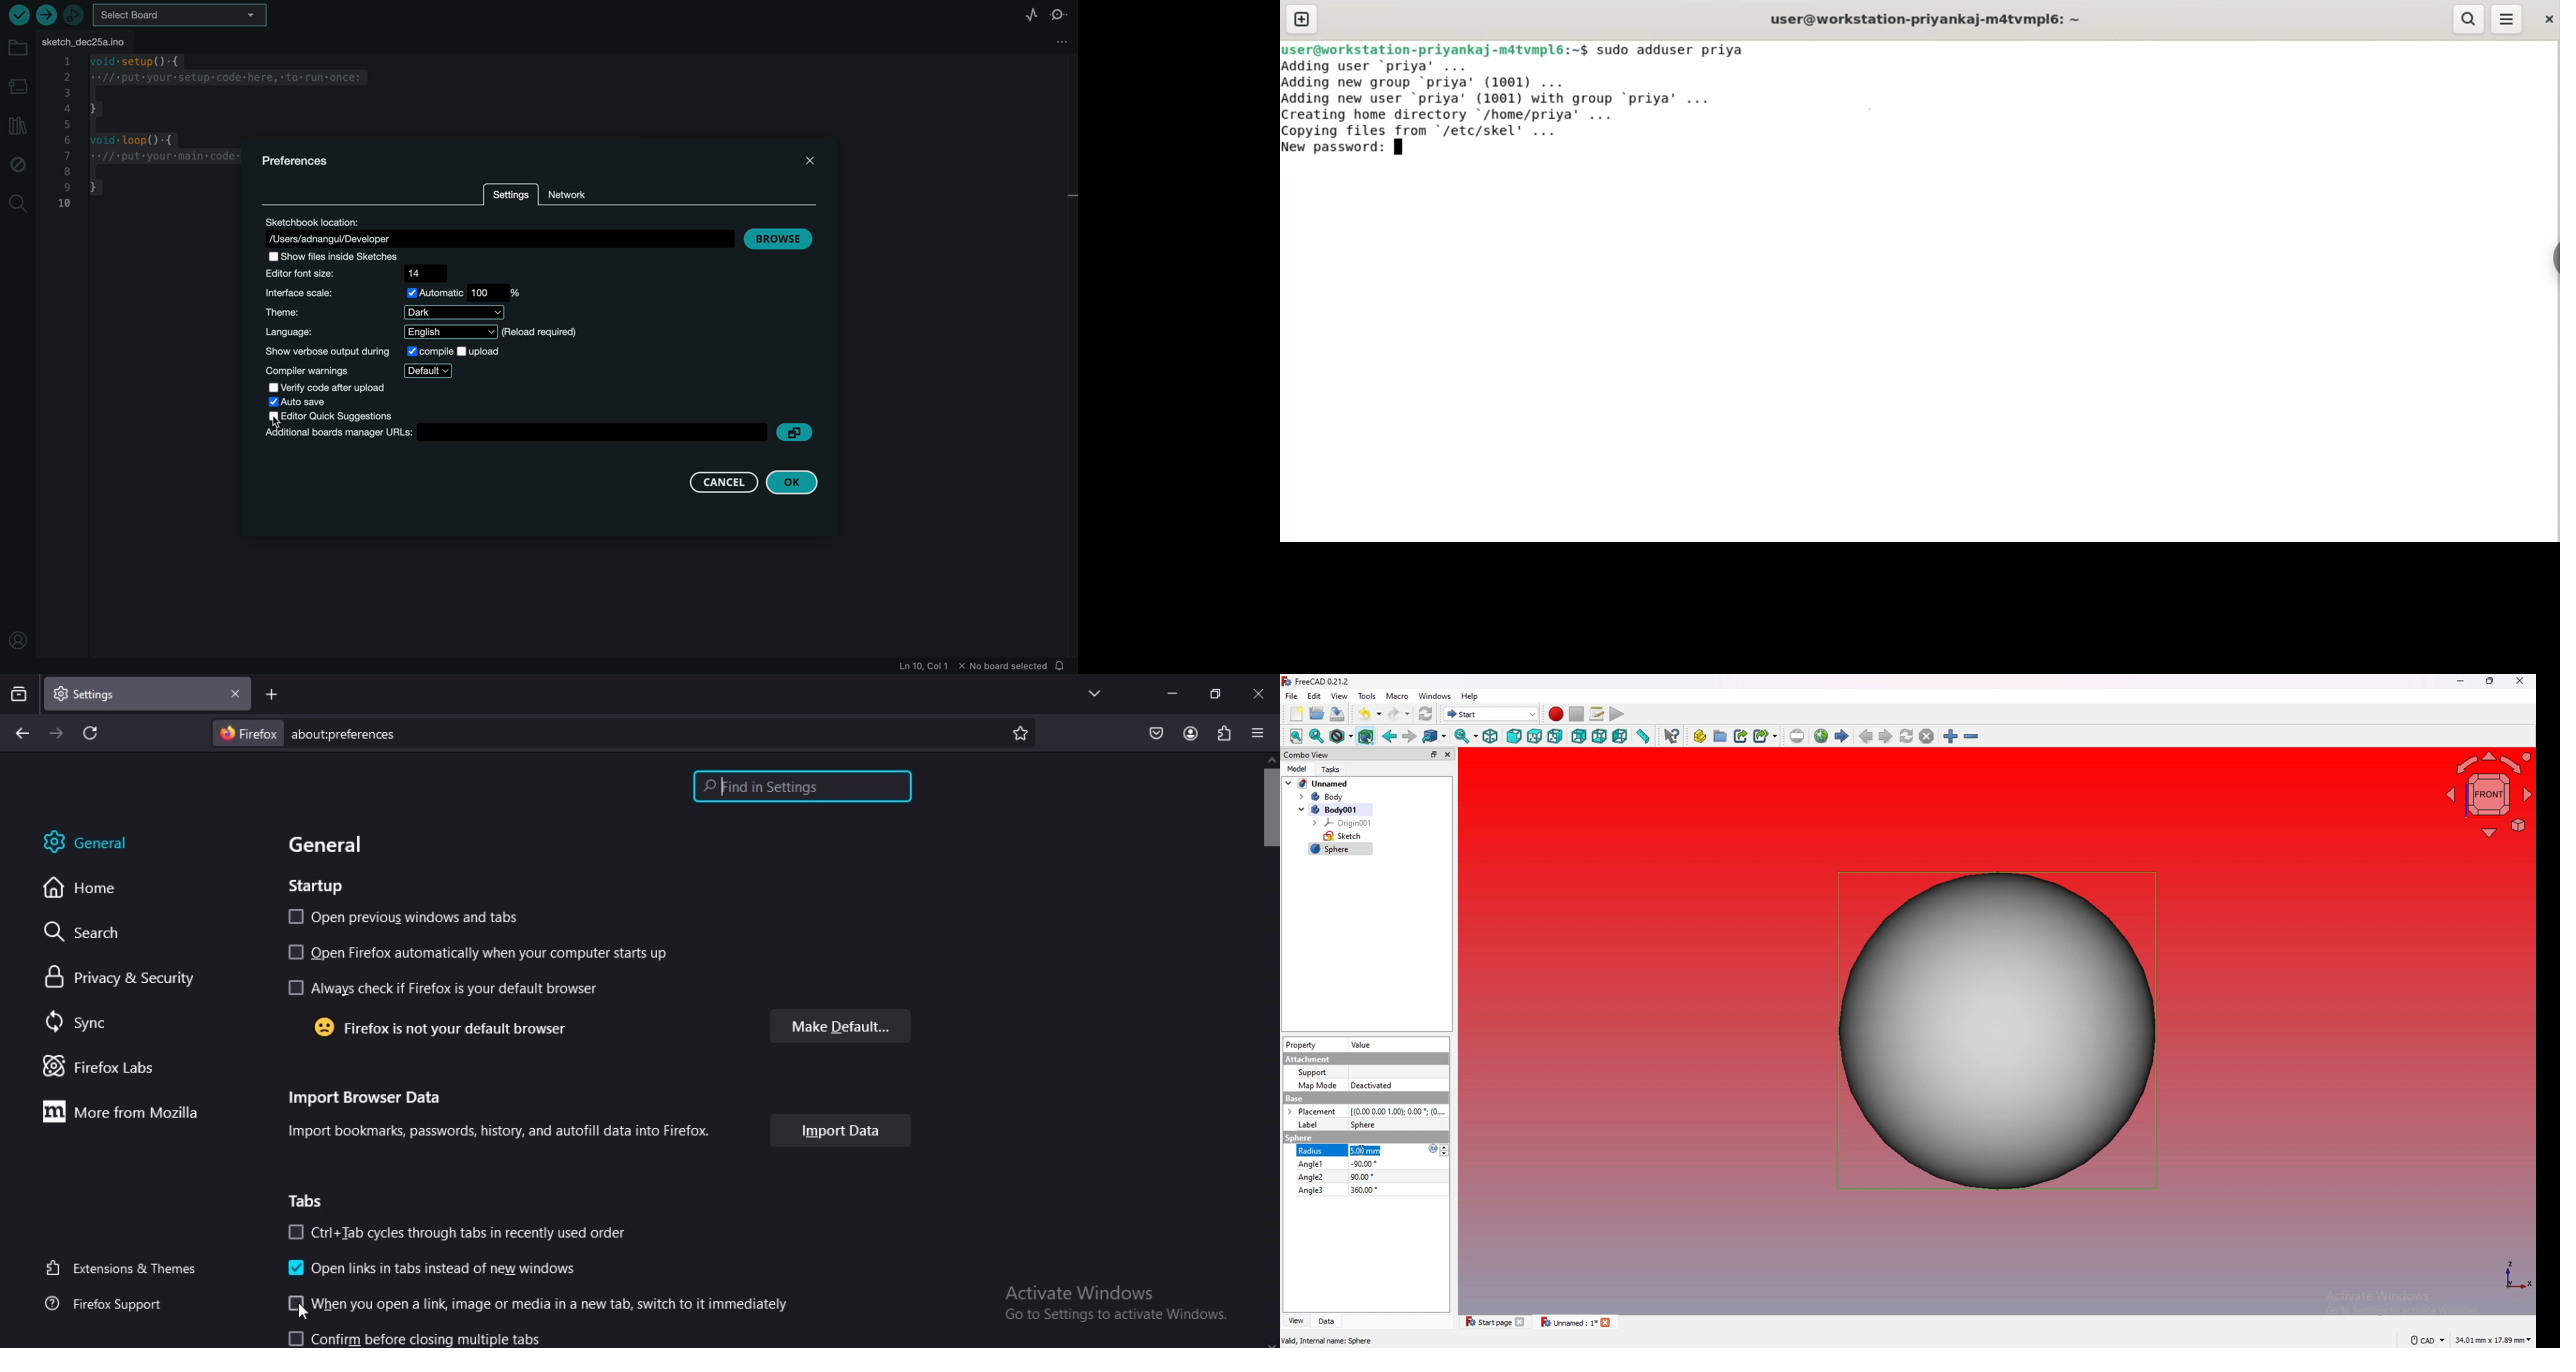  What do you see at coordinates (1448, 754) in the screenshot?
I see `close` at bounding box center [1448, 754].